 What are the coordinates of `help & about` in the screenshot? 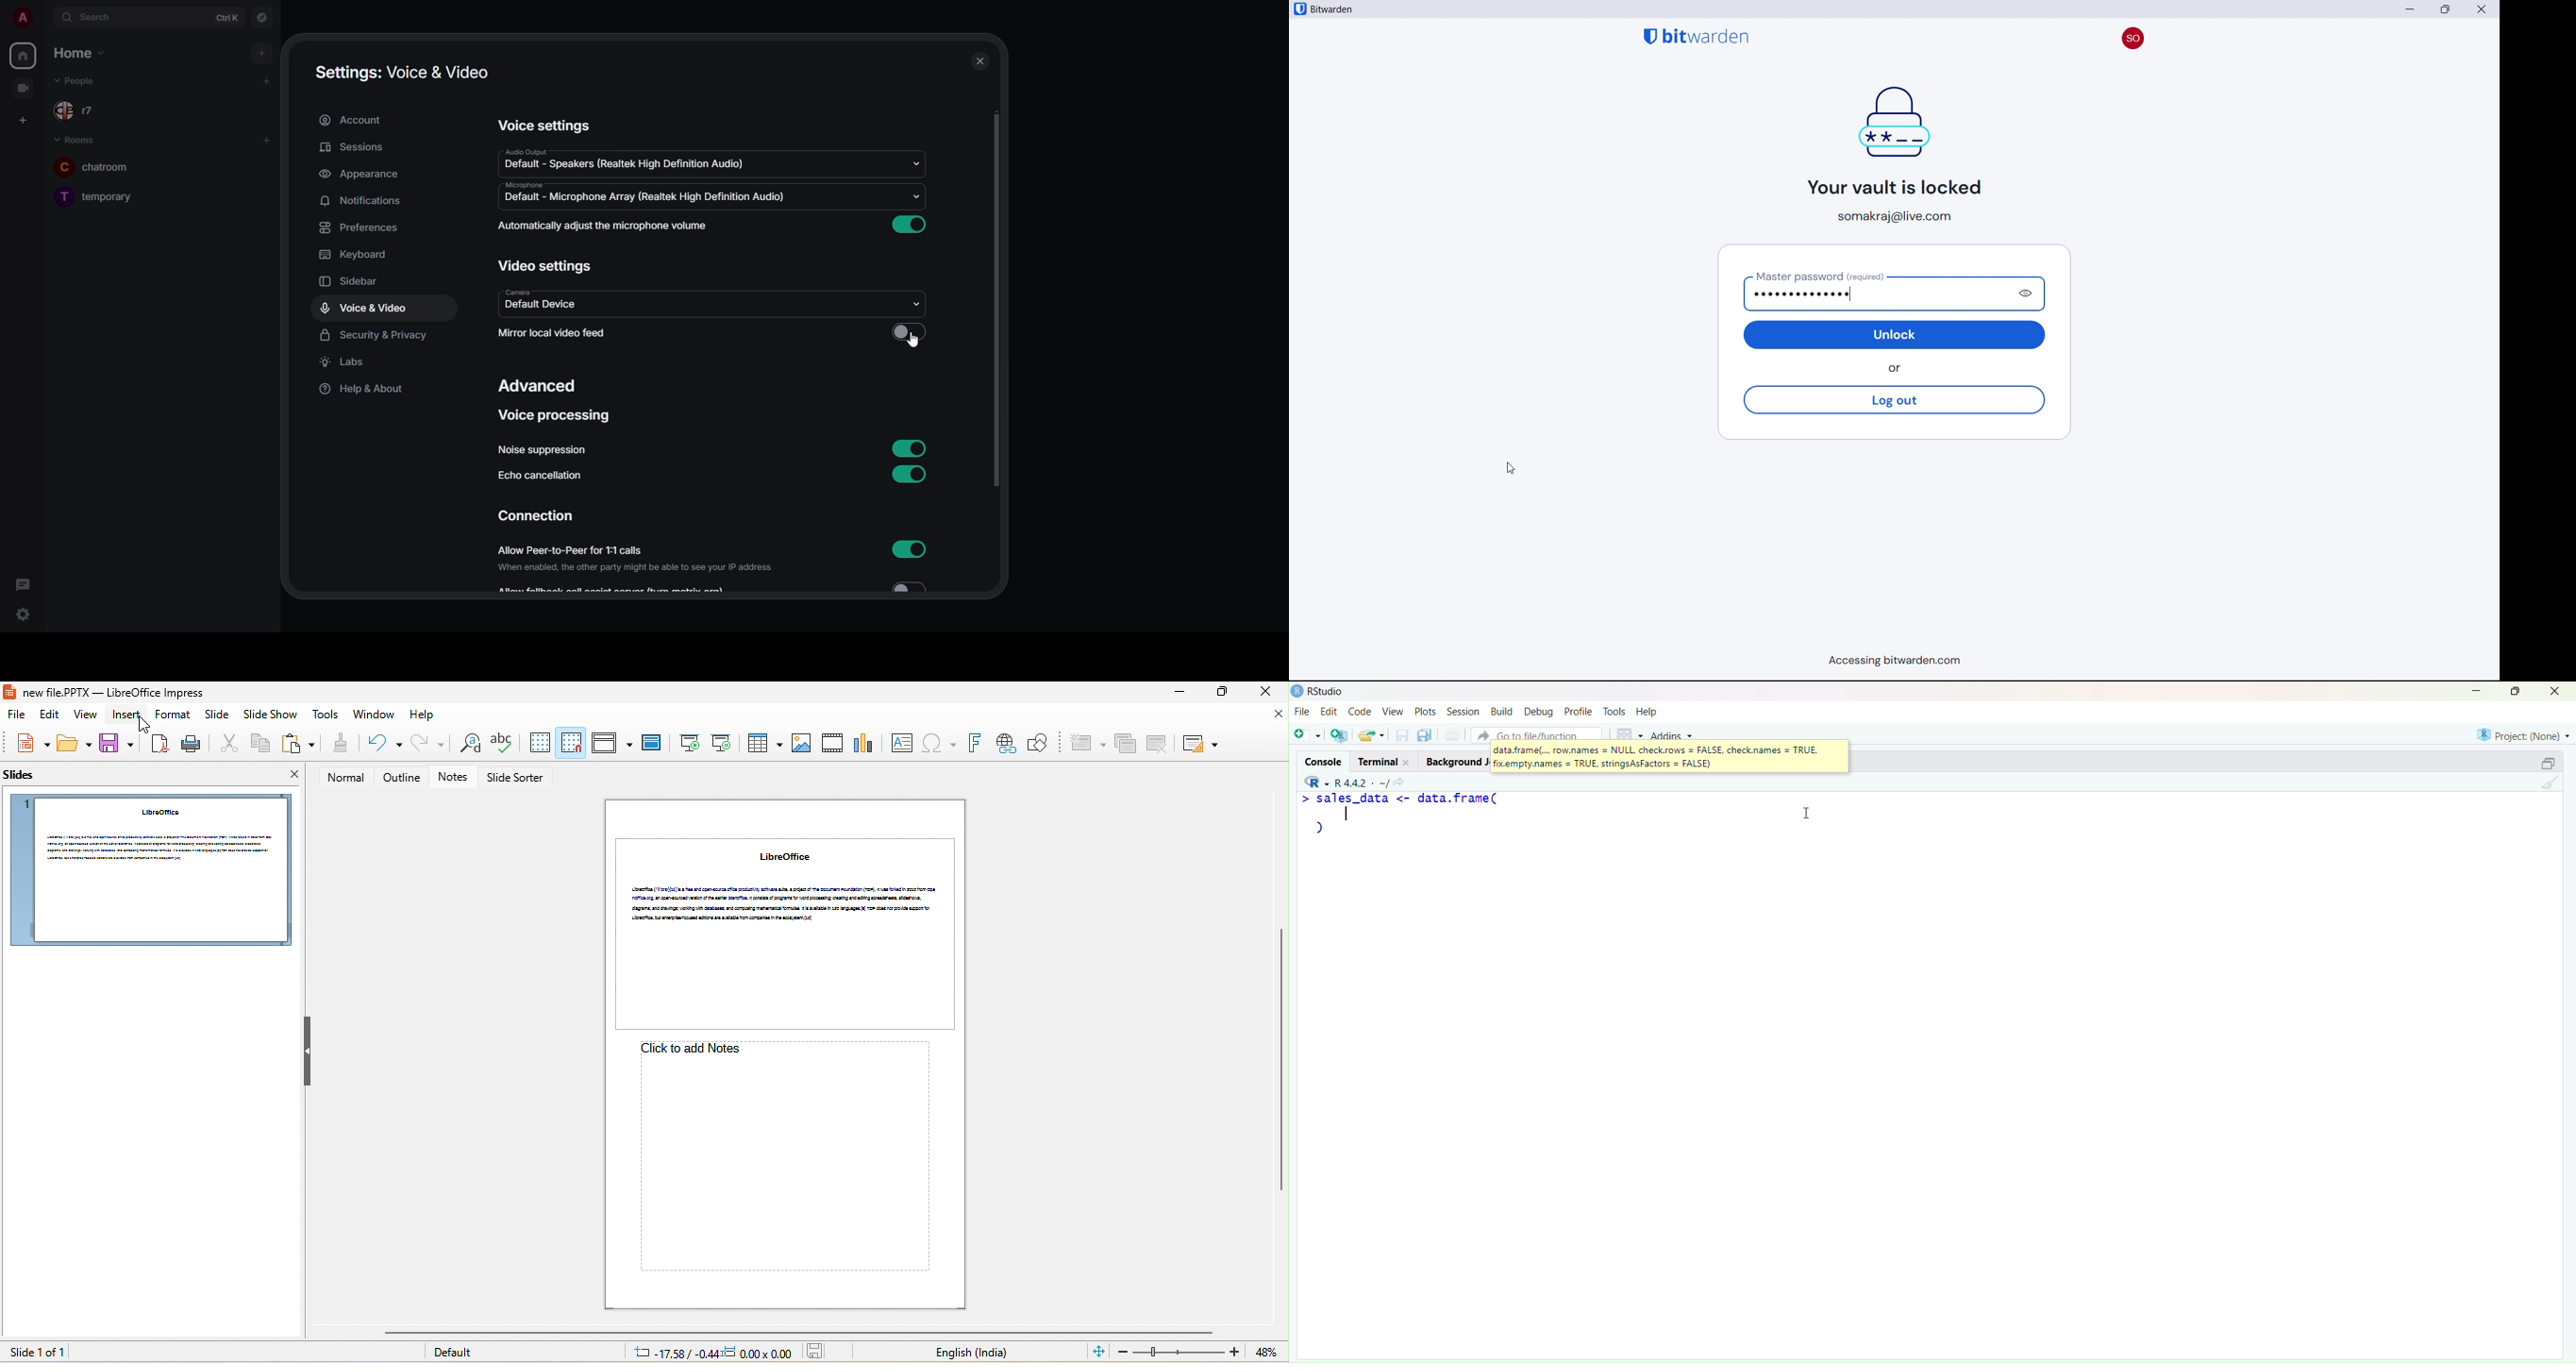 It's located at (364, 390).